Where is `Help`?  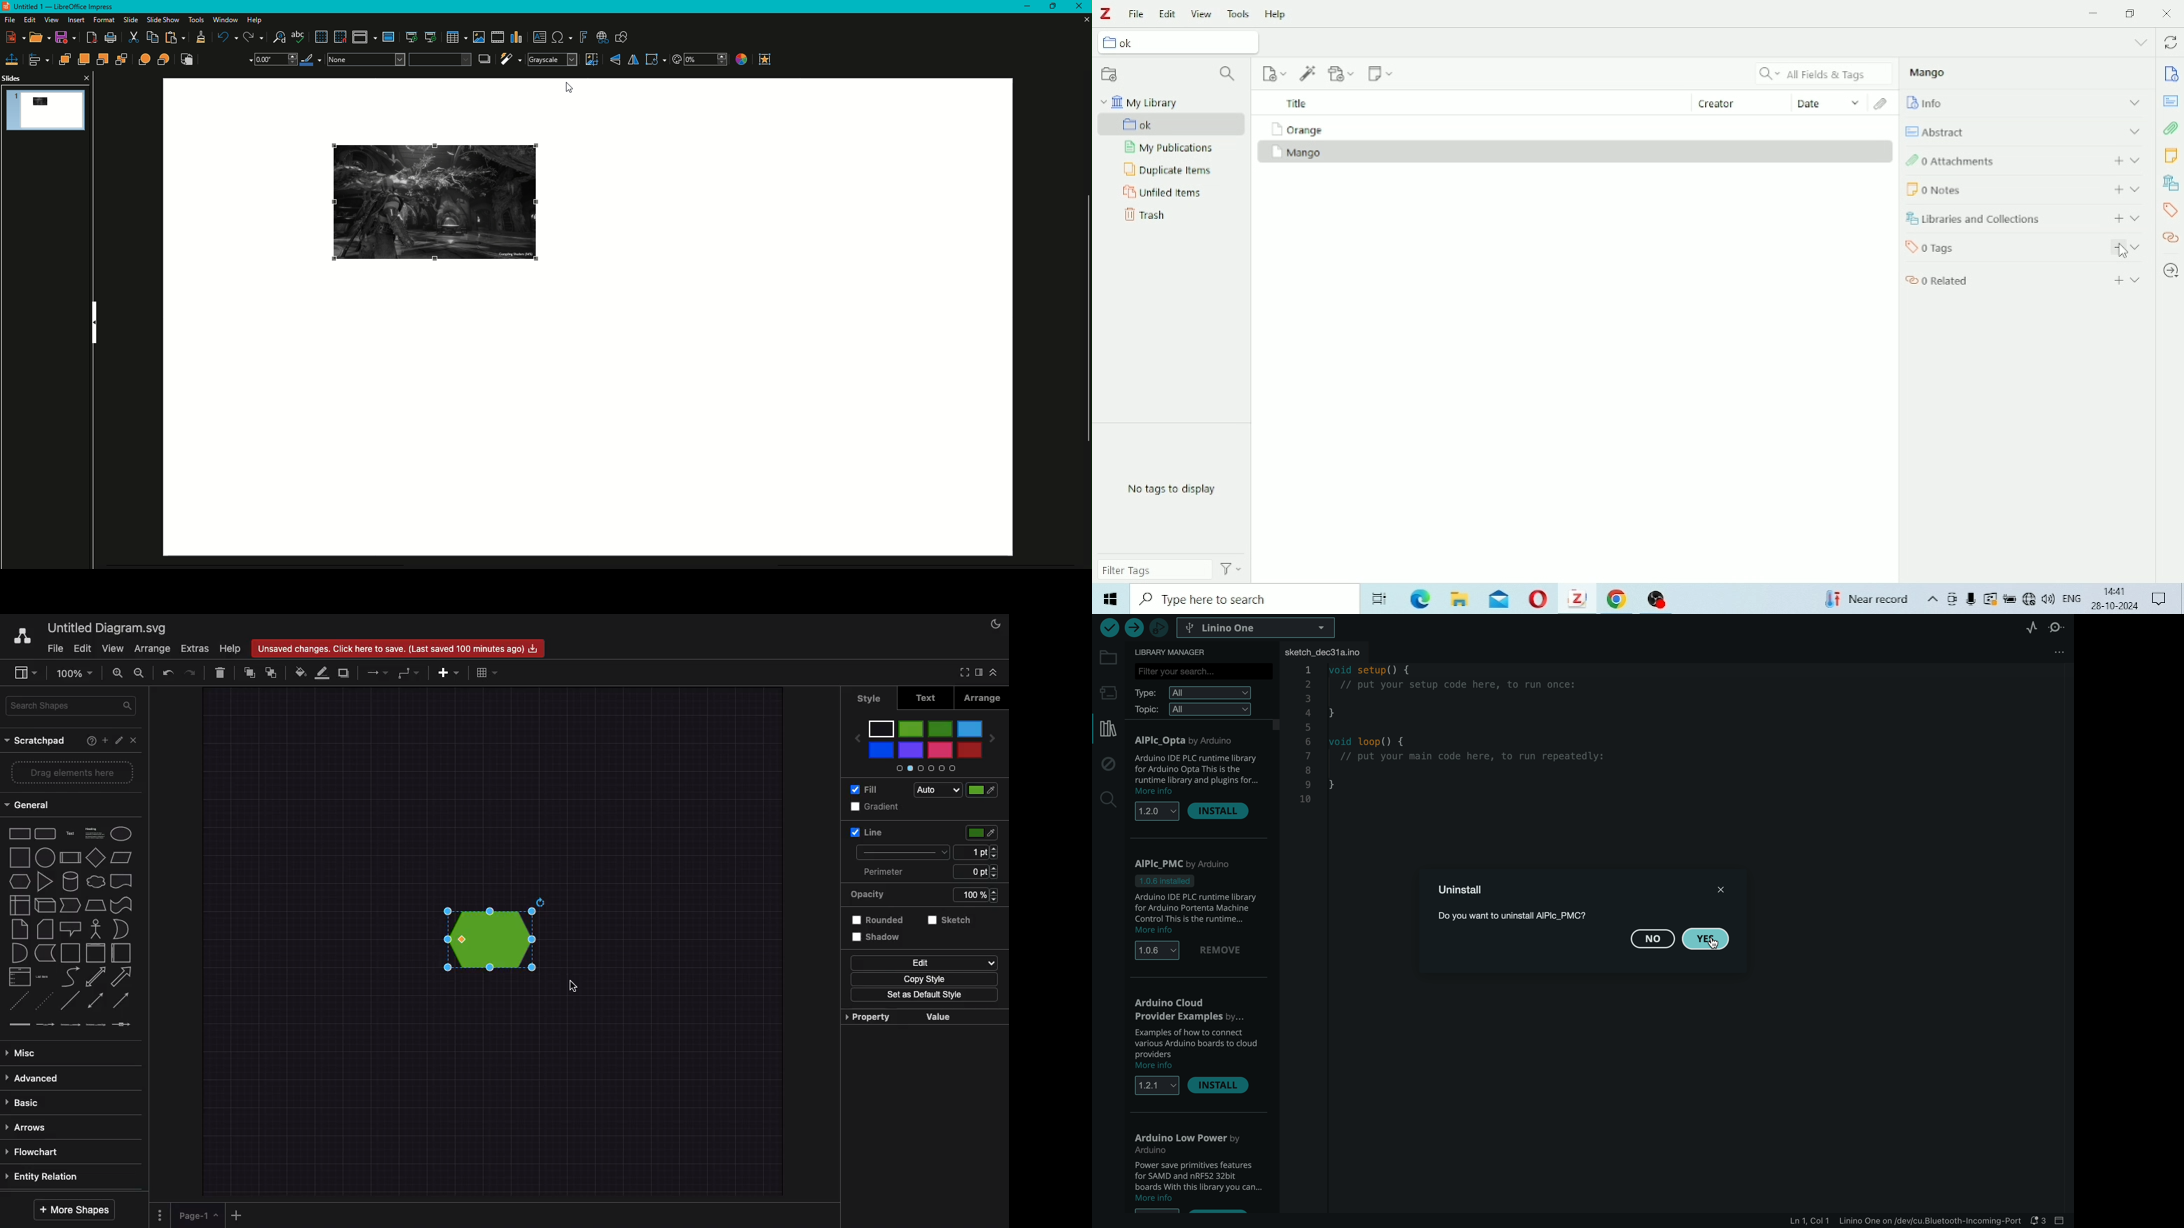
Help is located at coordinates (91, 740).